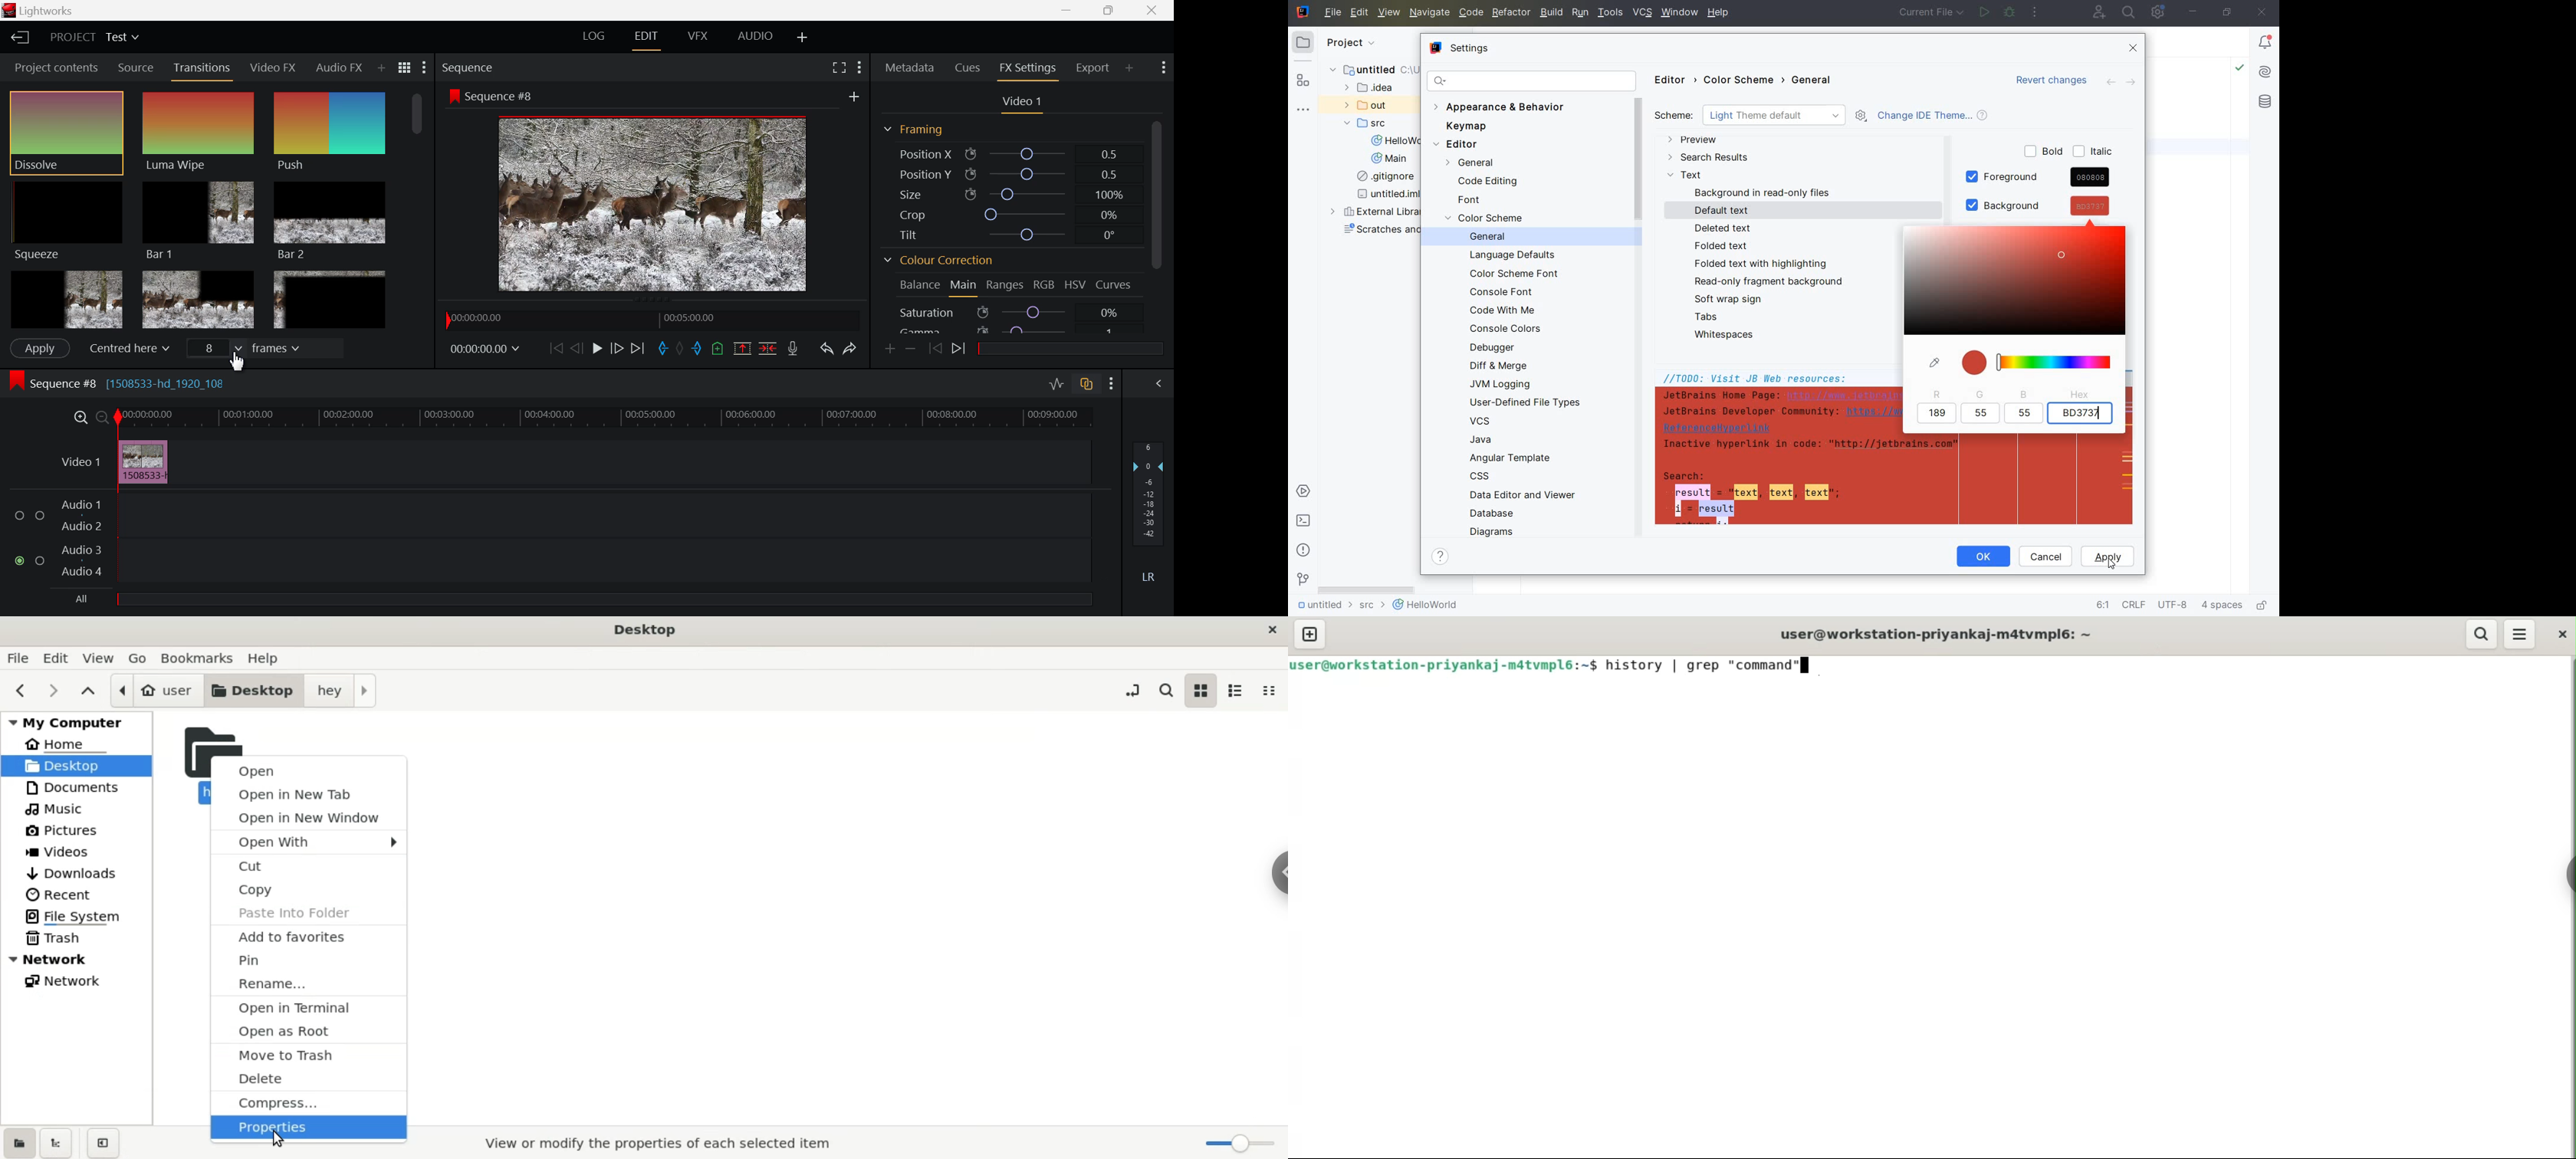 The image size is (2576, 1176). What do you see at coordinates (1503, 384) in the screenshot?
I see `JVM LOGGING` at bounding box center [1503, 384].